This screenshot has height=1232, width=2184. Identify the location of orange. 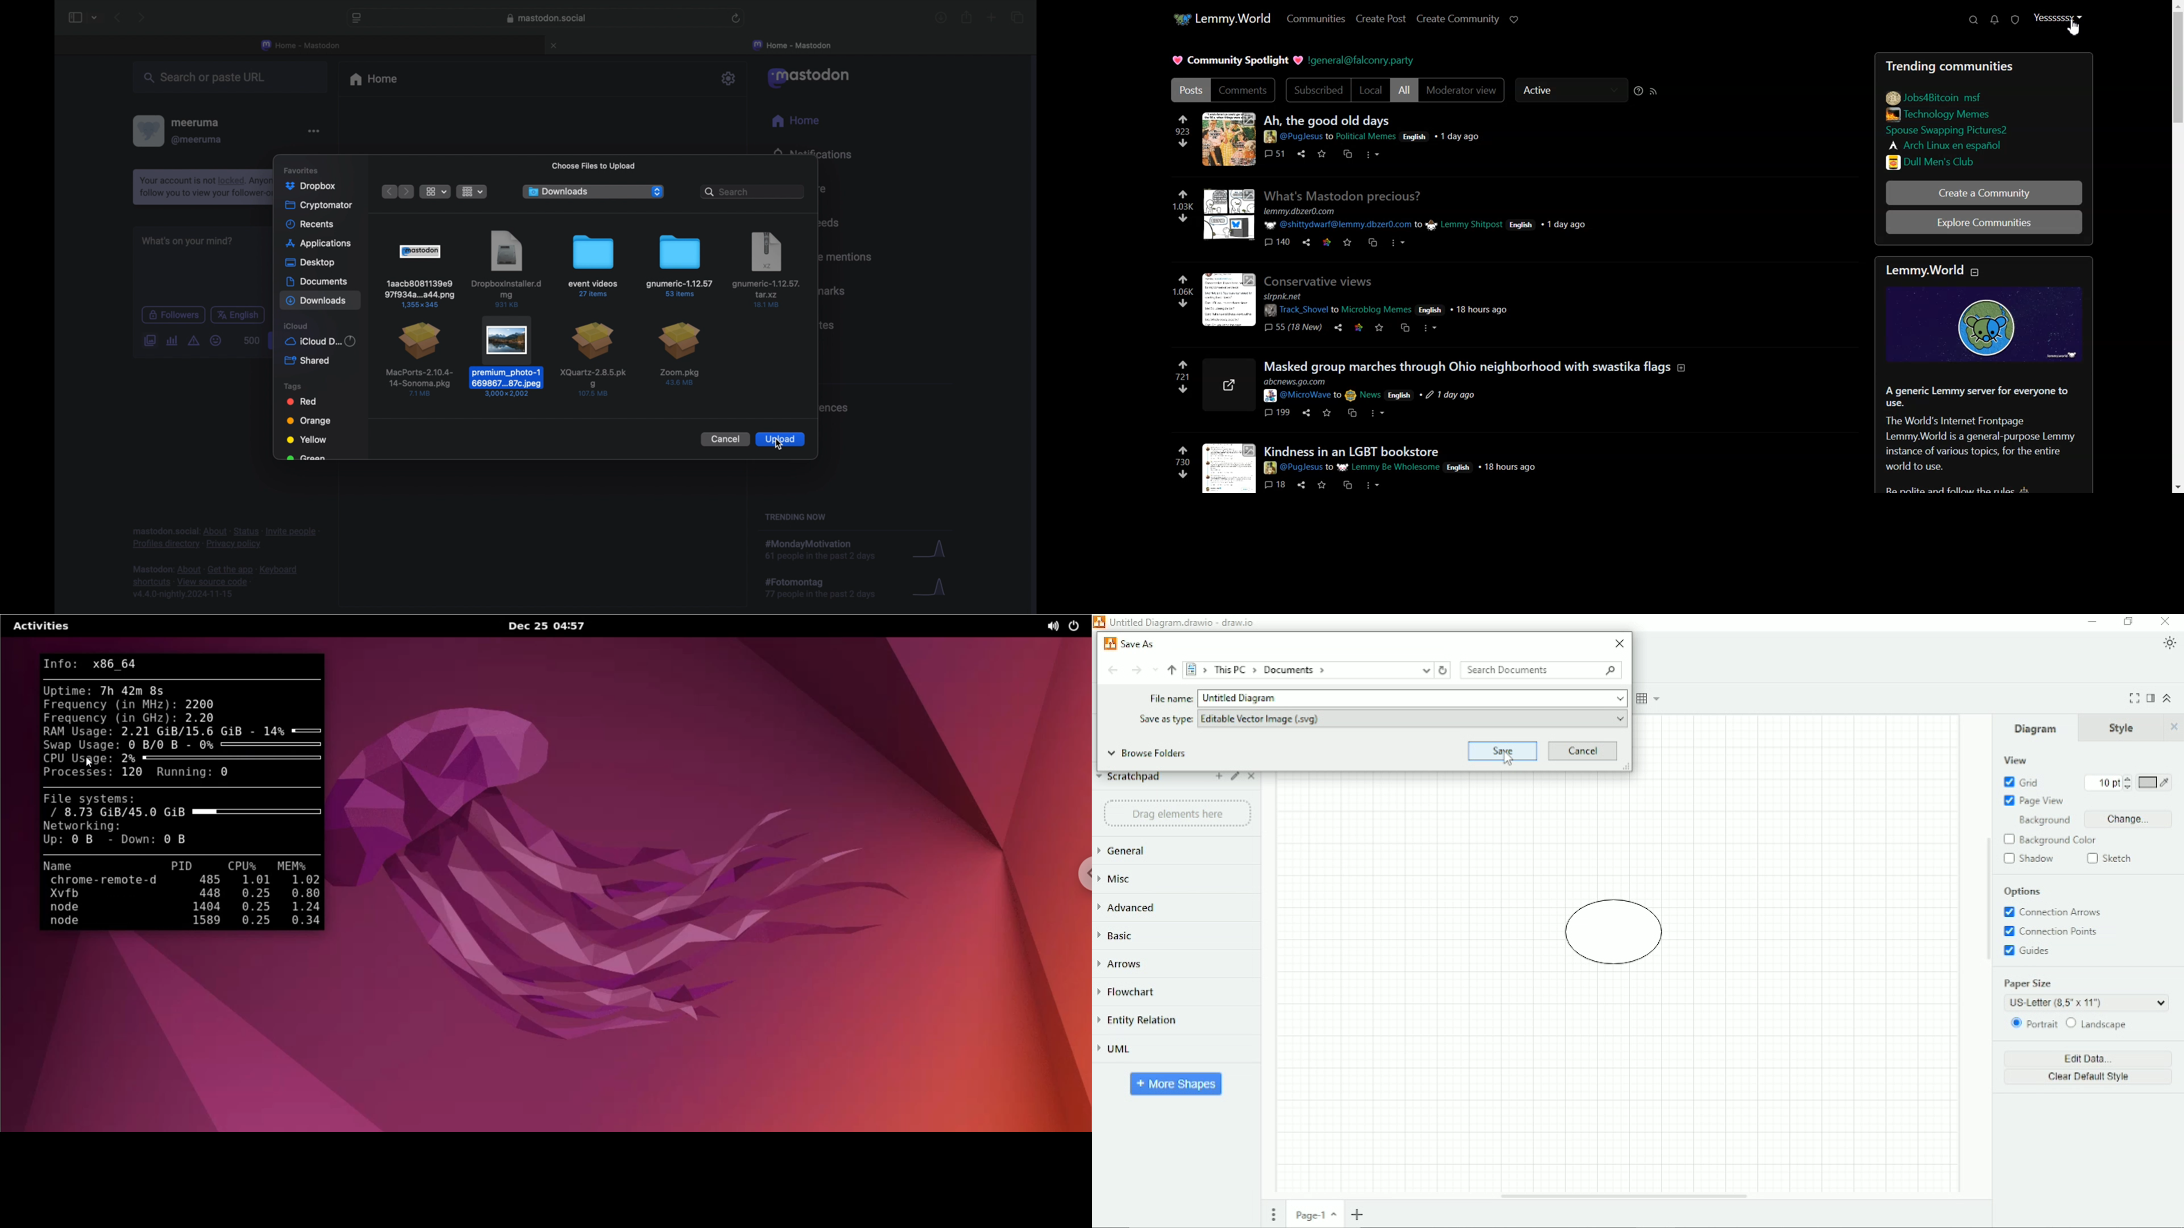
(308, 421).